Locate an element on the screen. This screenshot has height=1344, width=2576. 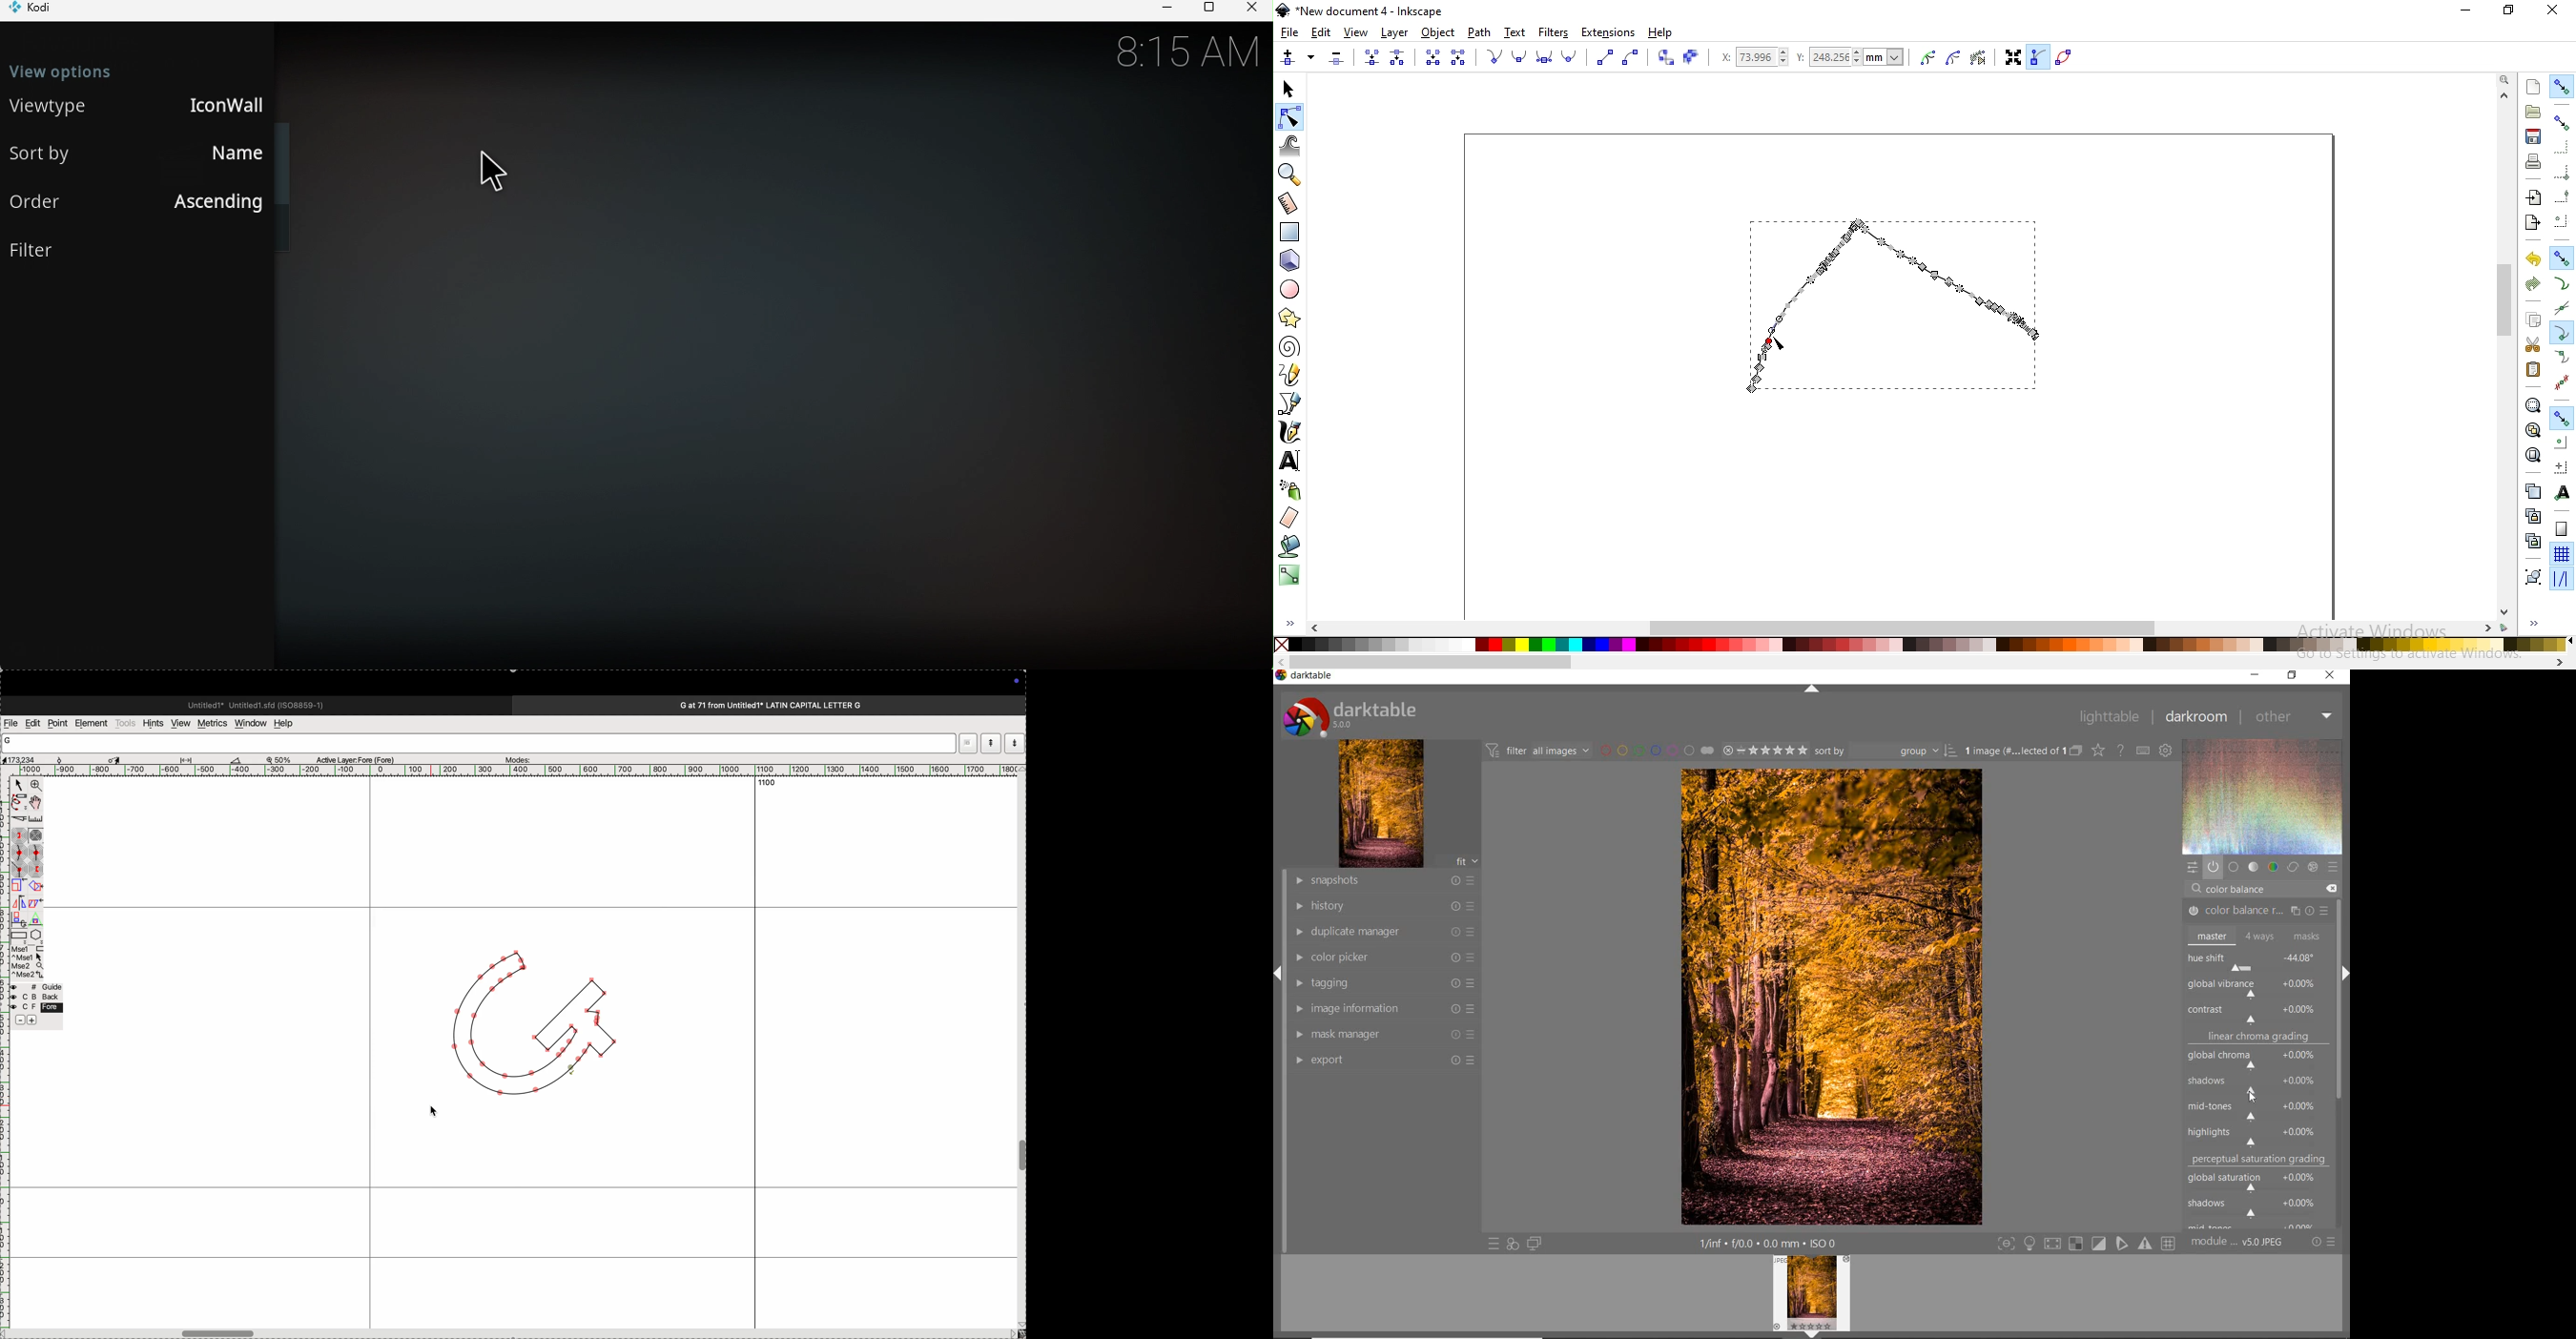
Maximize is located at coordinates (1207, 10).